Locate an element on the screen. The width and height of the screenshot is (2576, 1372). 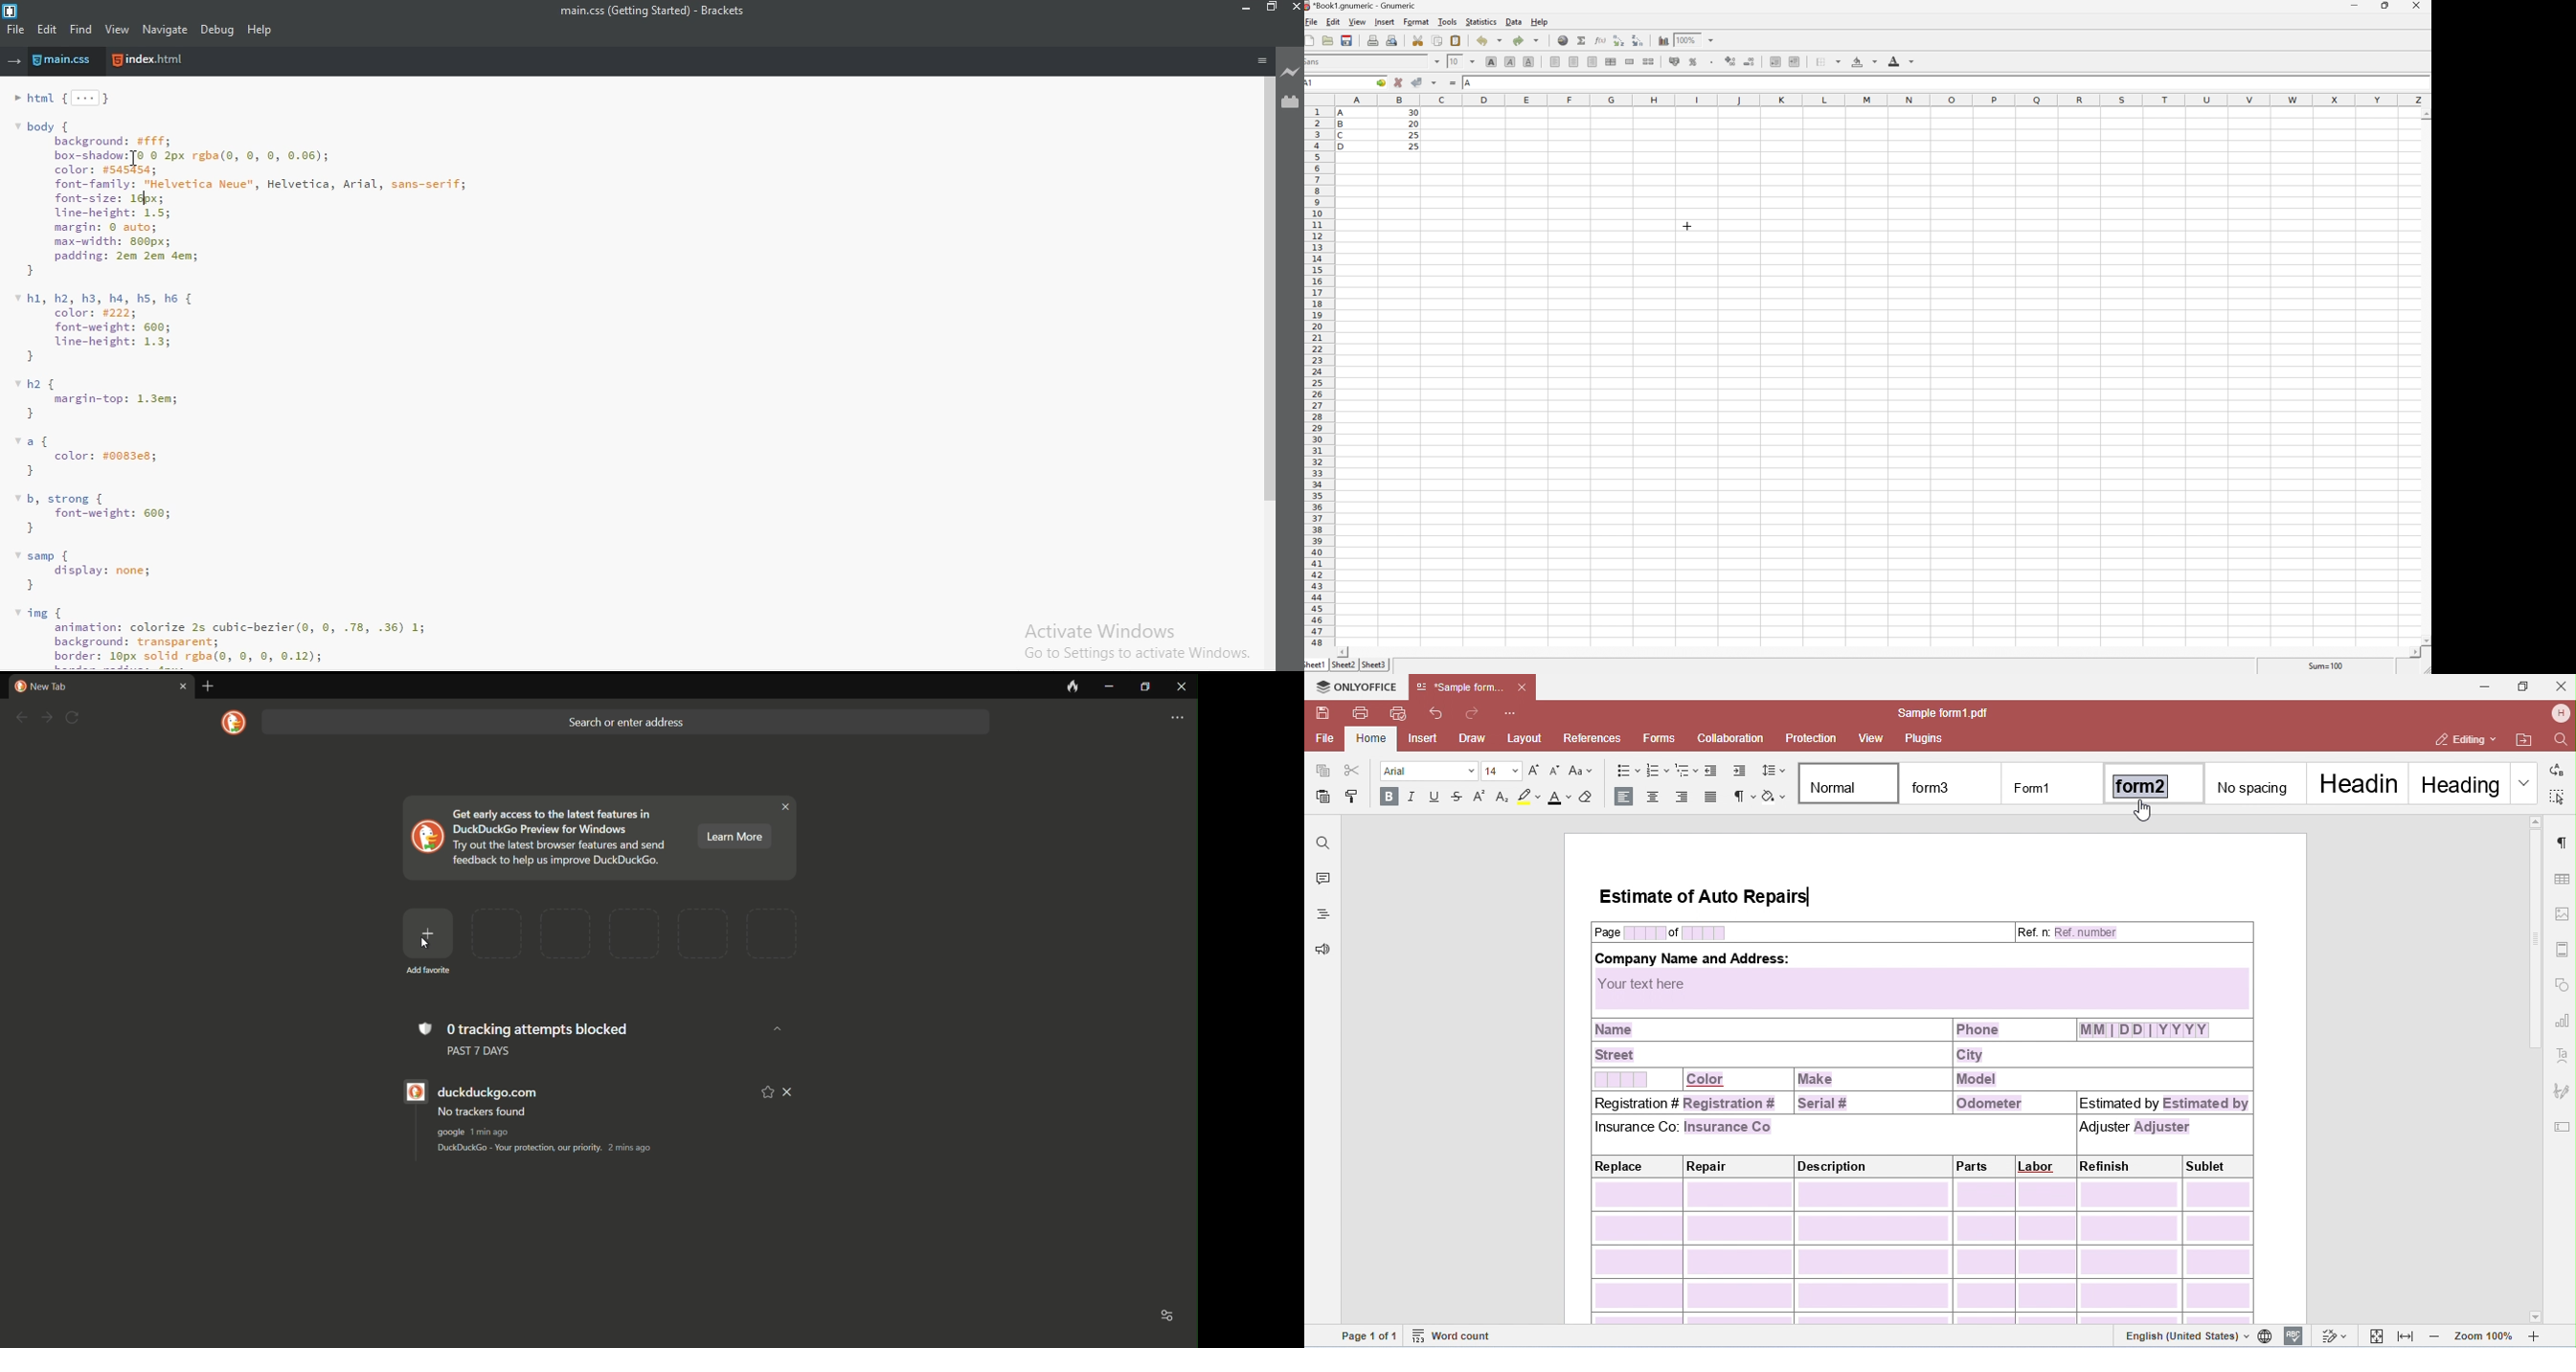
A1 is located at coordinates (1315, 83).